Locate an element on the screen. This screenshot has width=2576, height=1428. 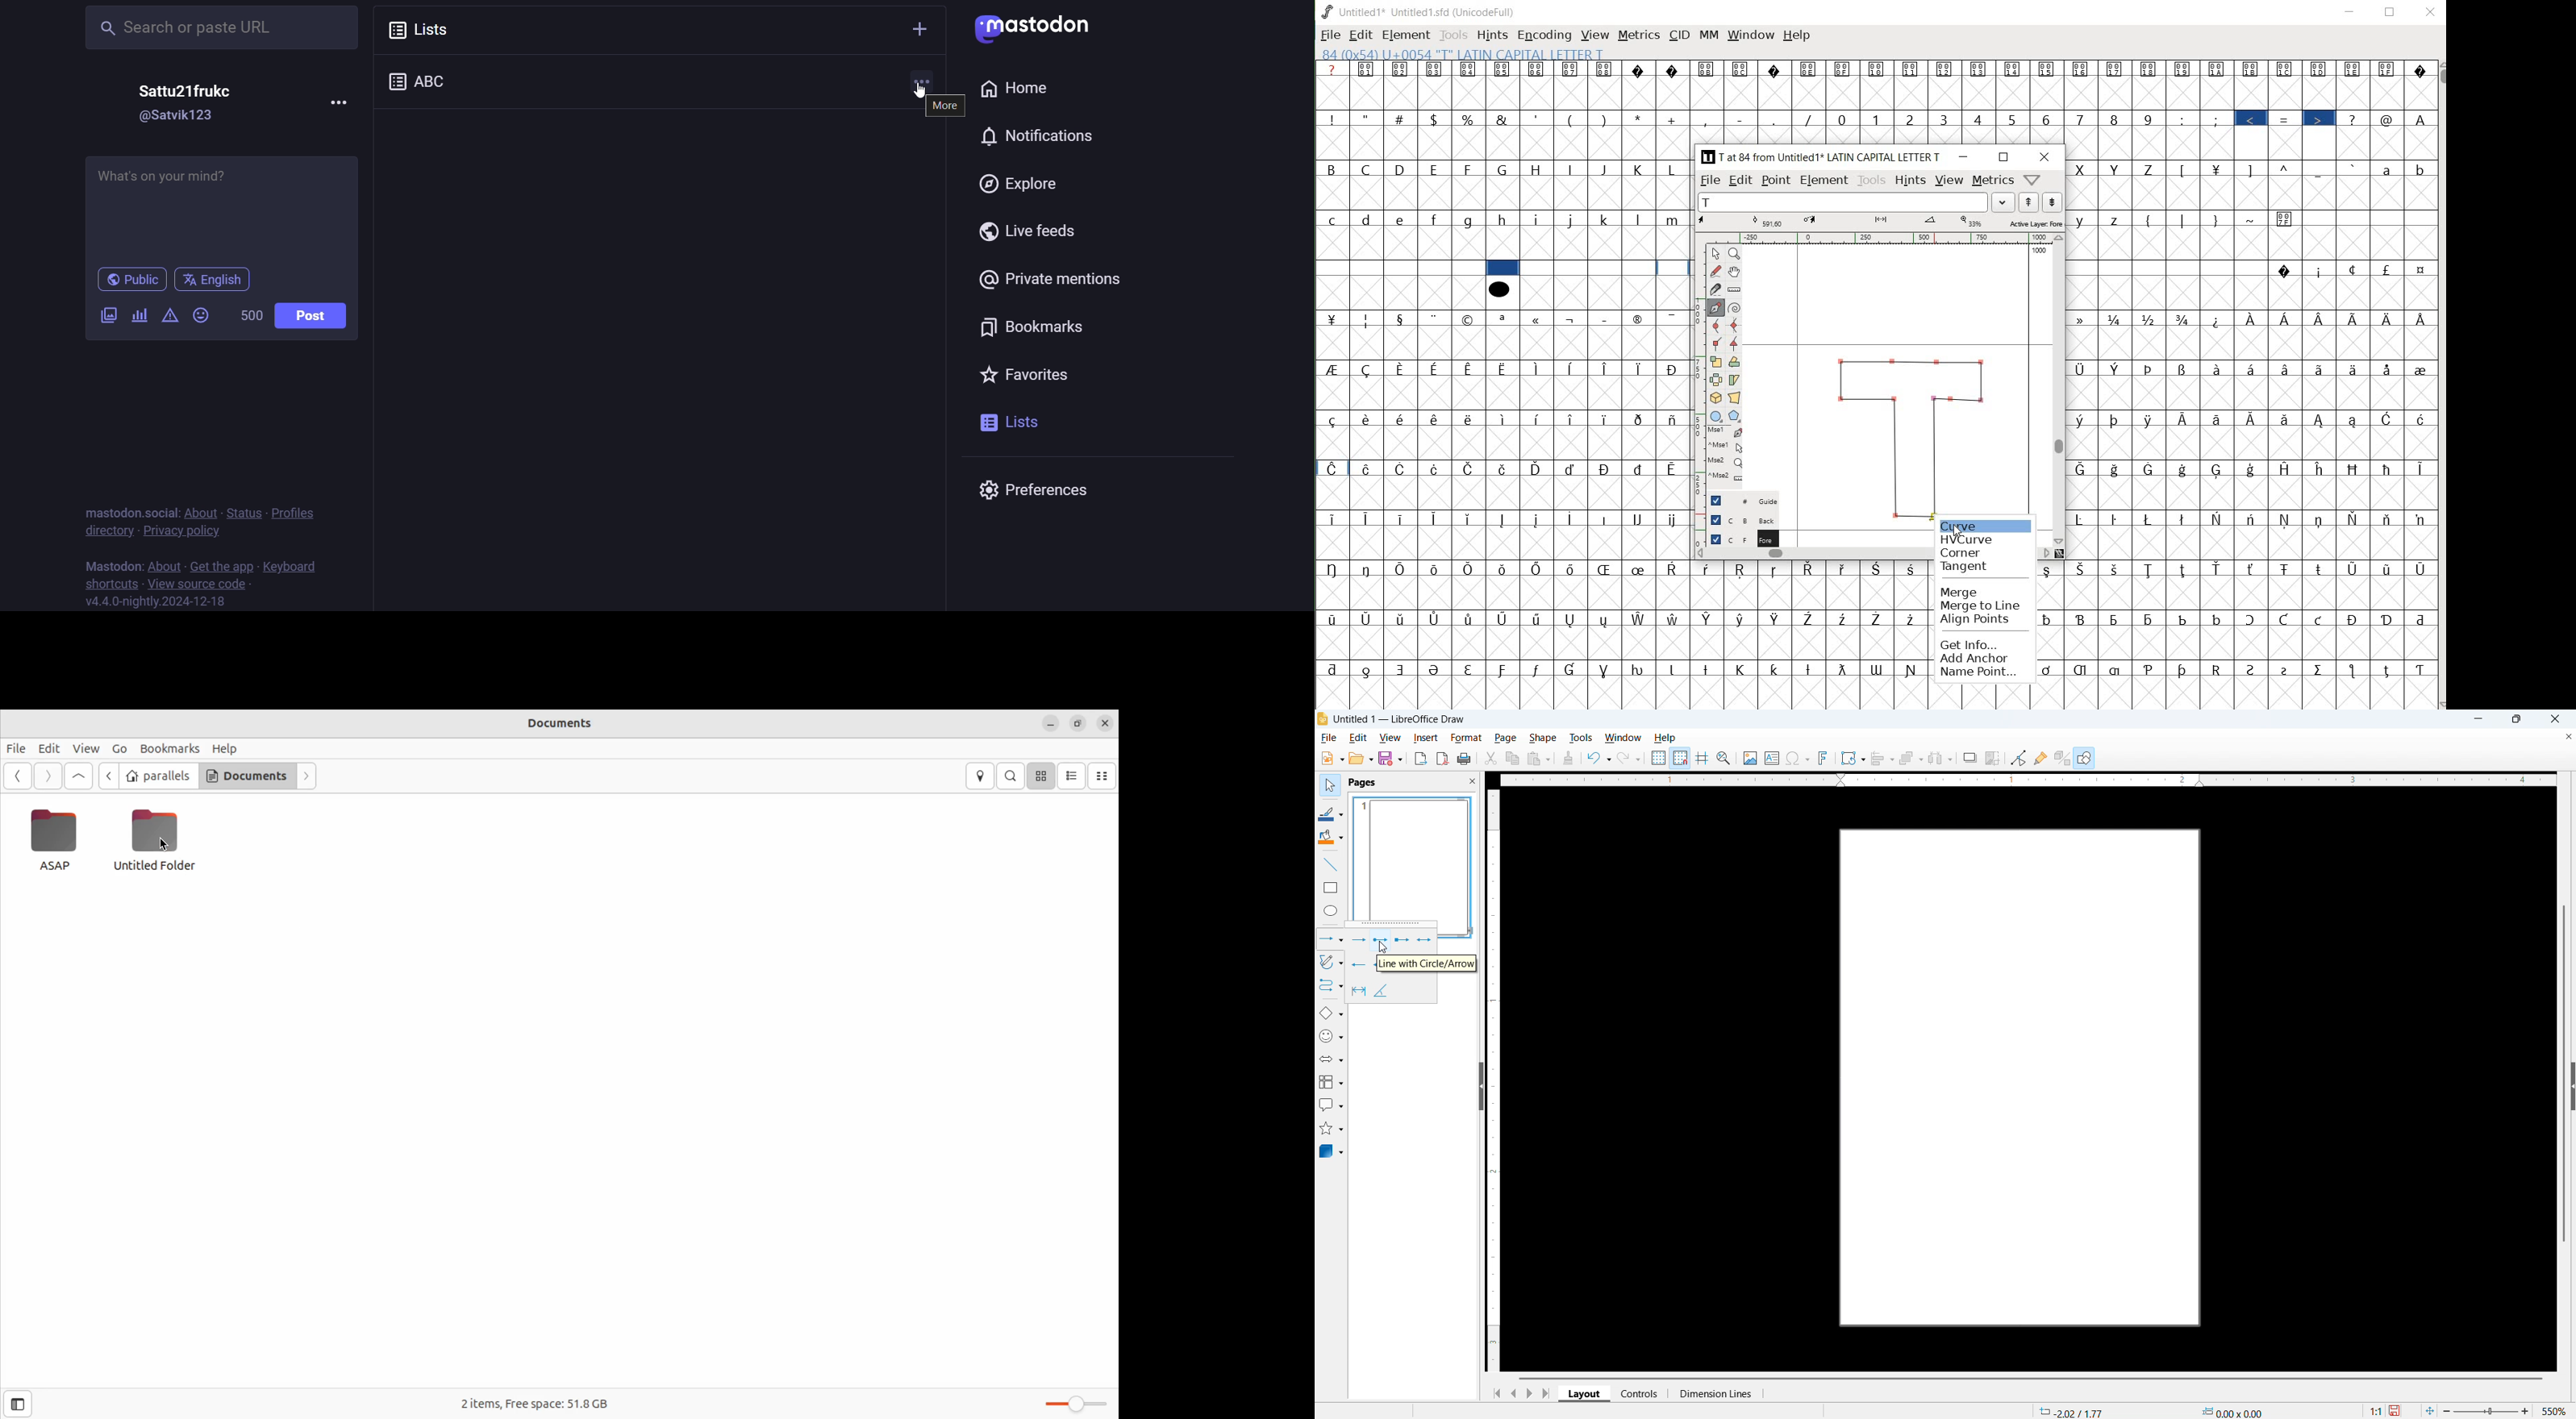
add is located at coordinates (919, 27).